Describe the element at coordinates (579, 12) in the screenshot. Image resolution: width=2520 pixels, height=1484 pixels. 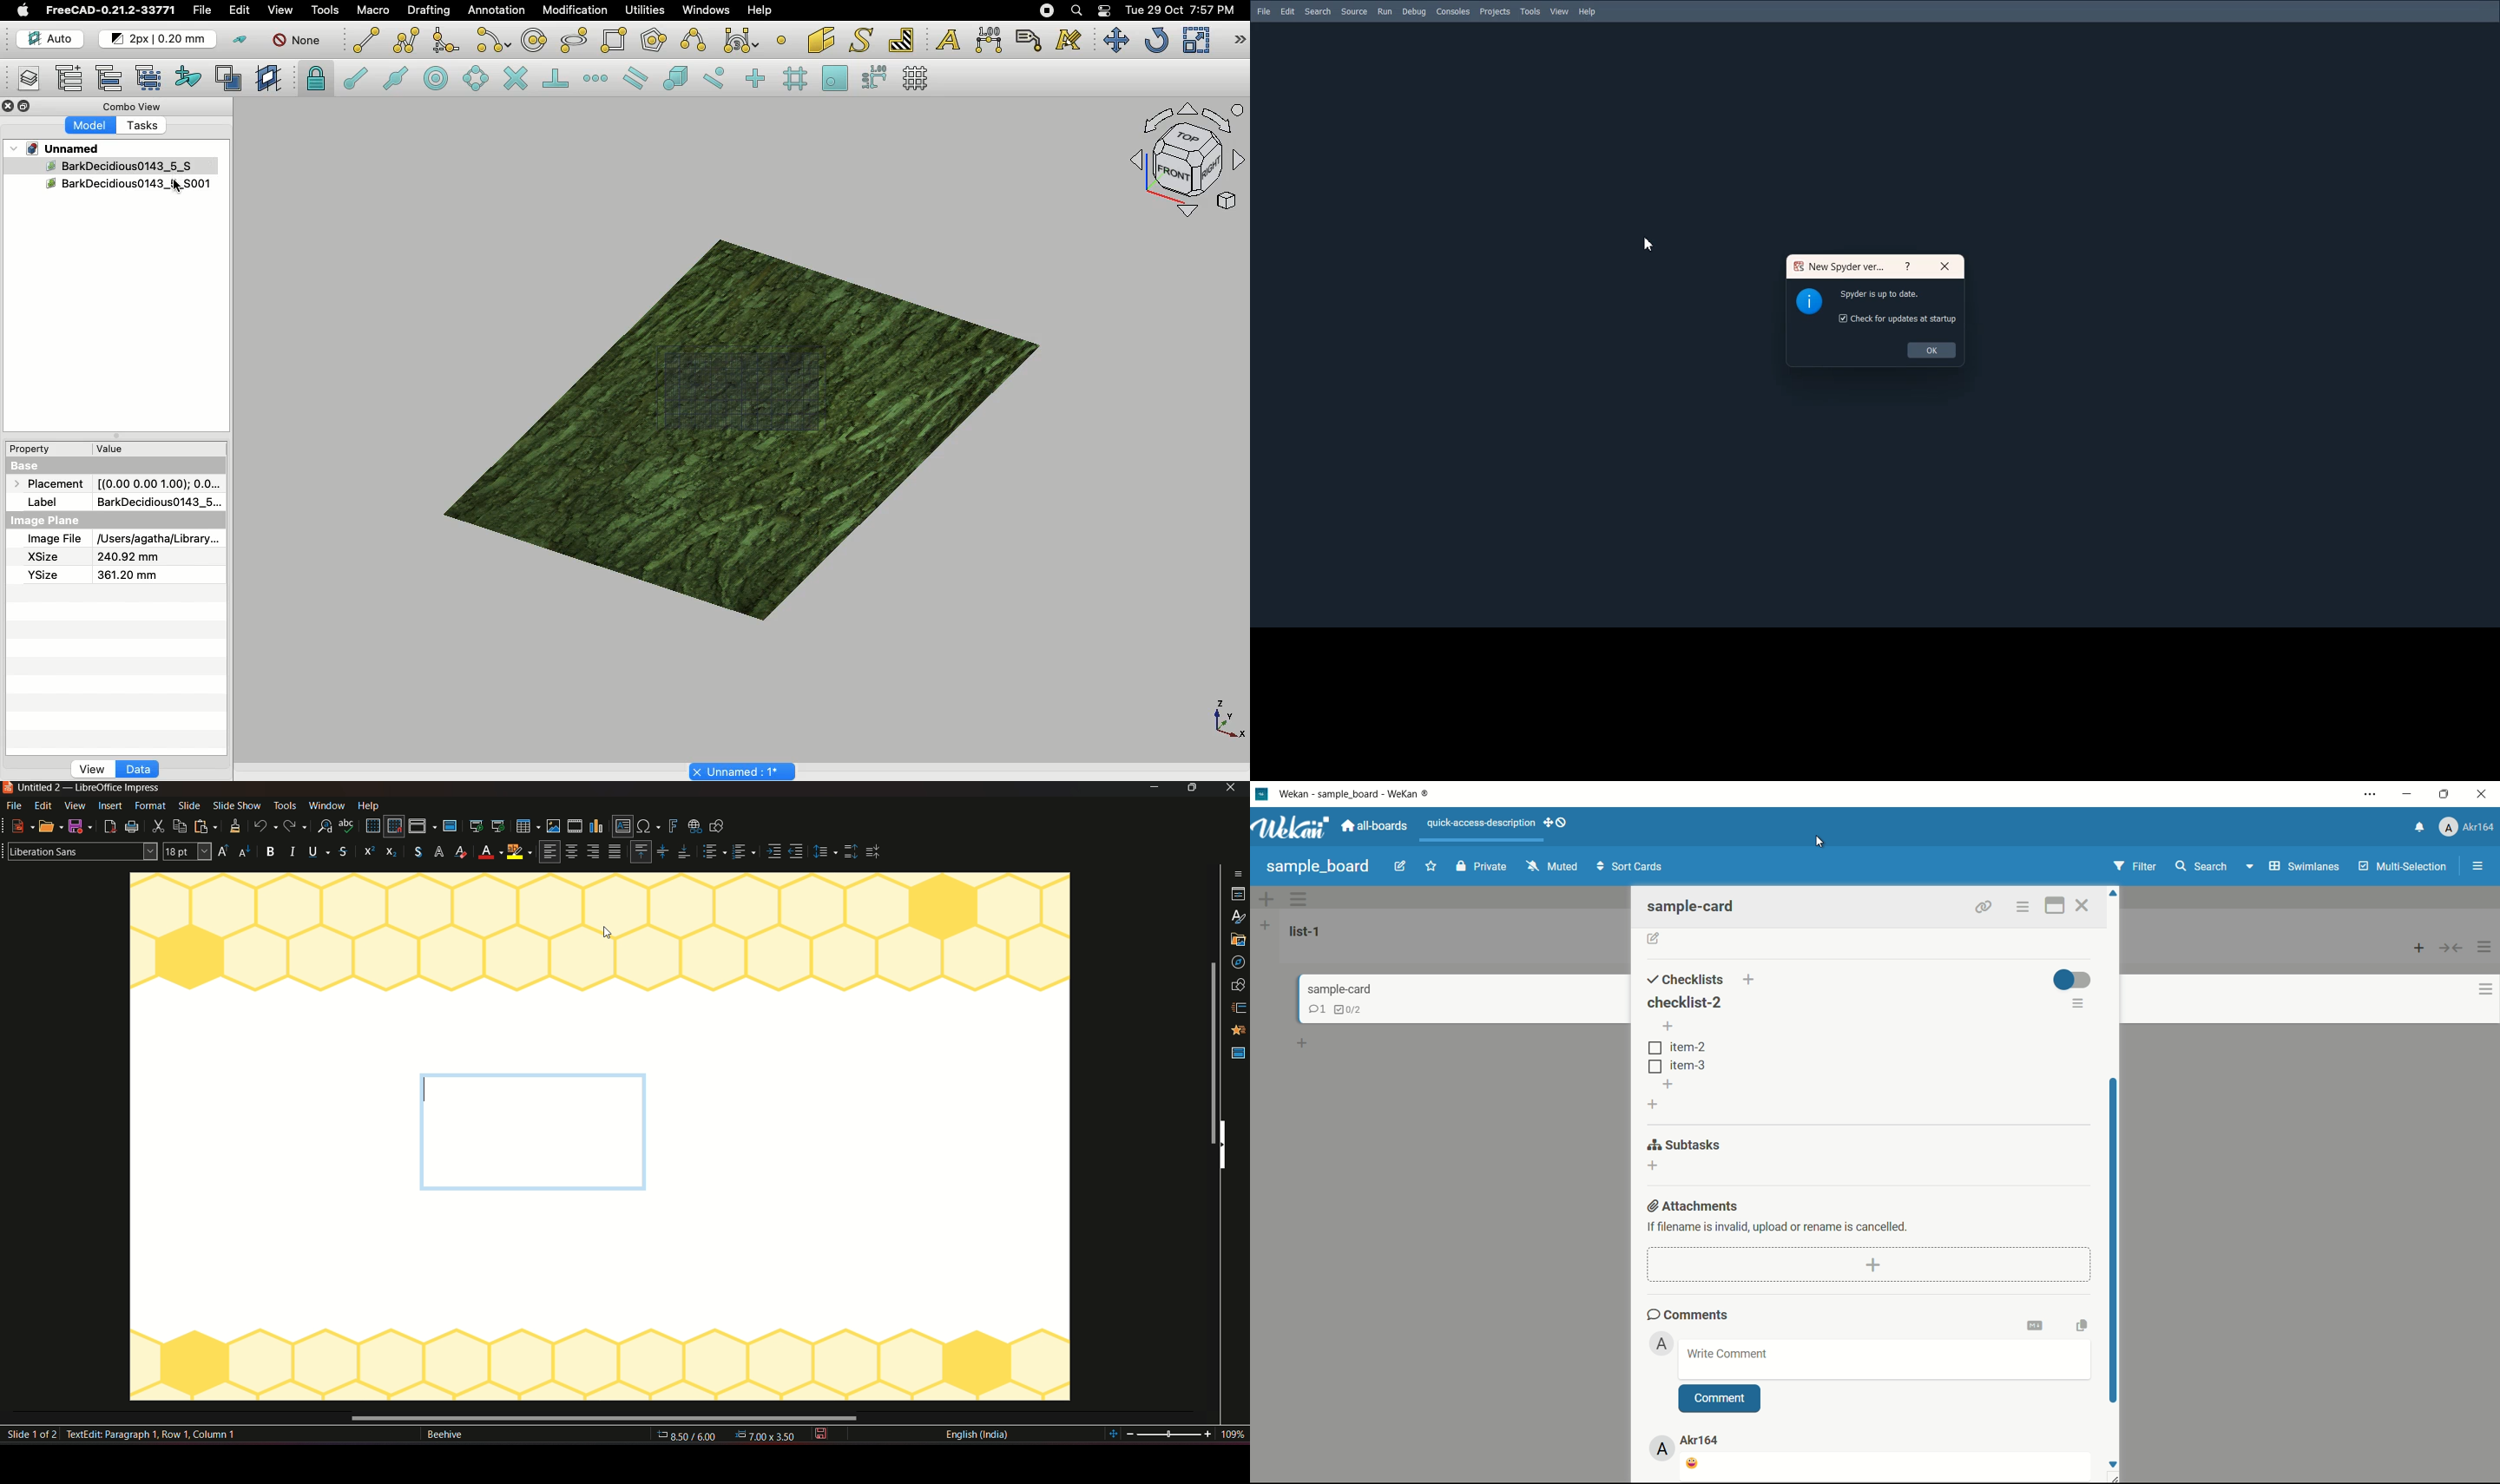
I see `Modification` at that location.